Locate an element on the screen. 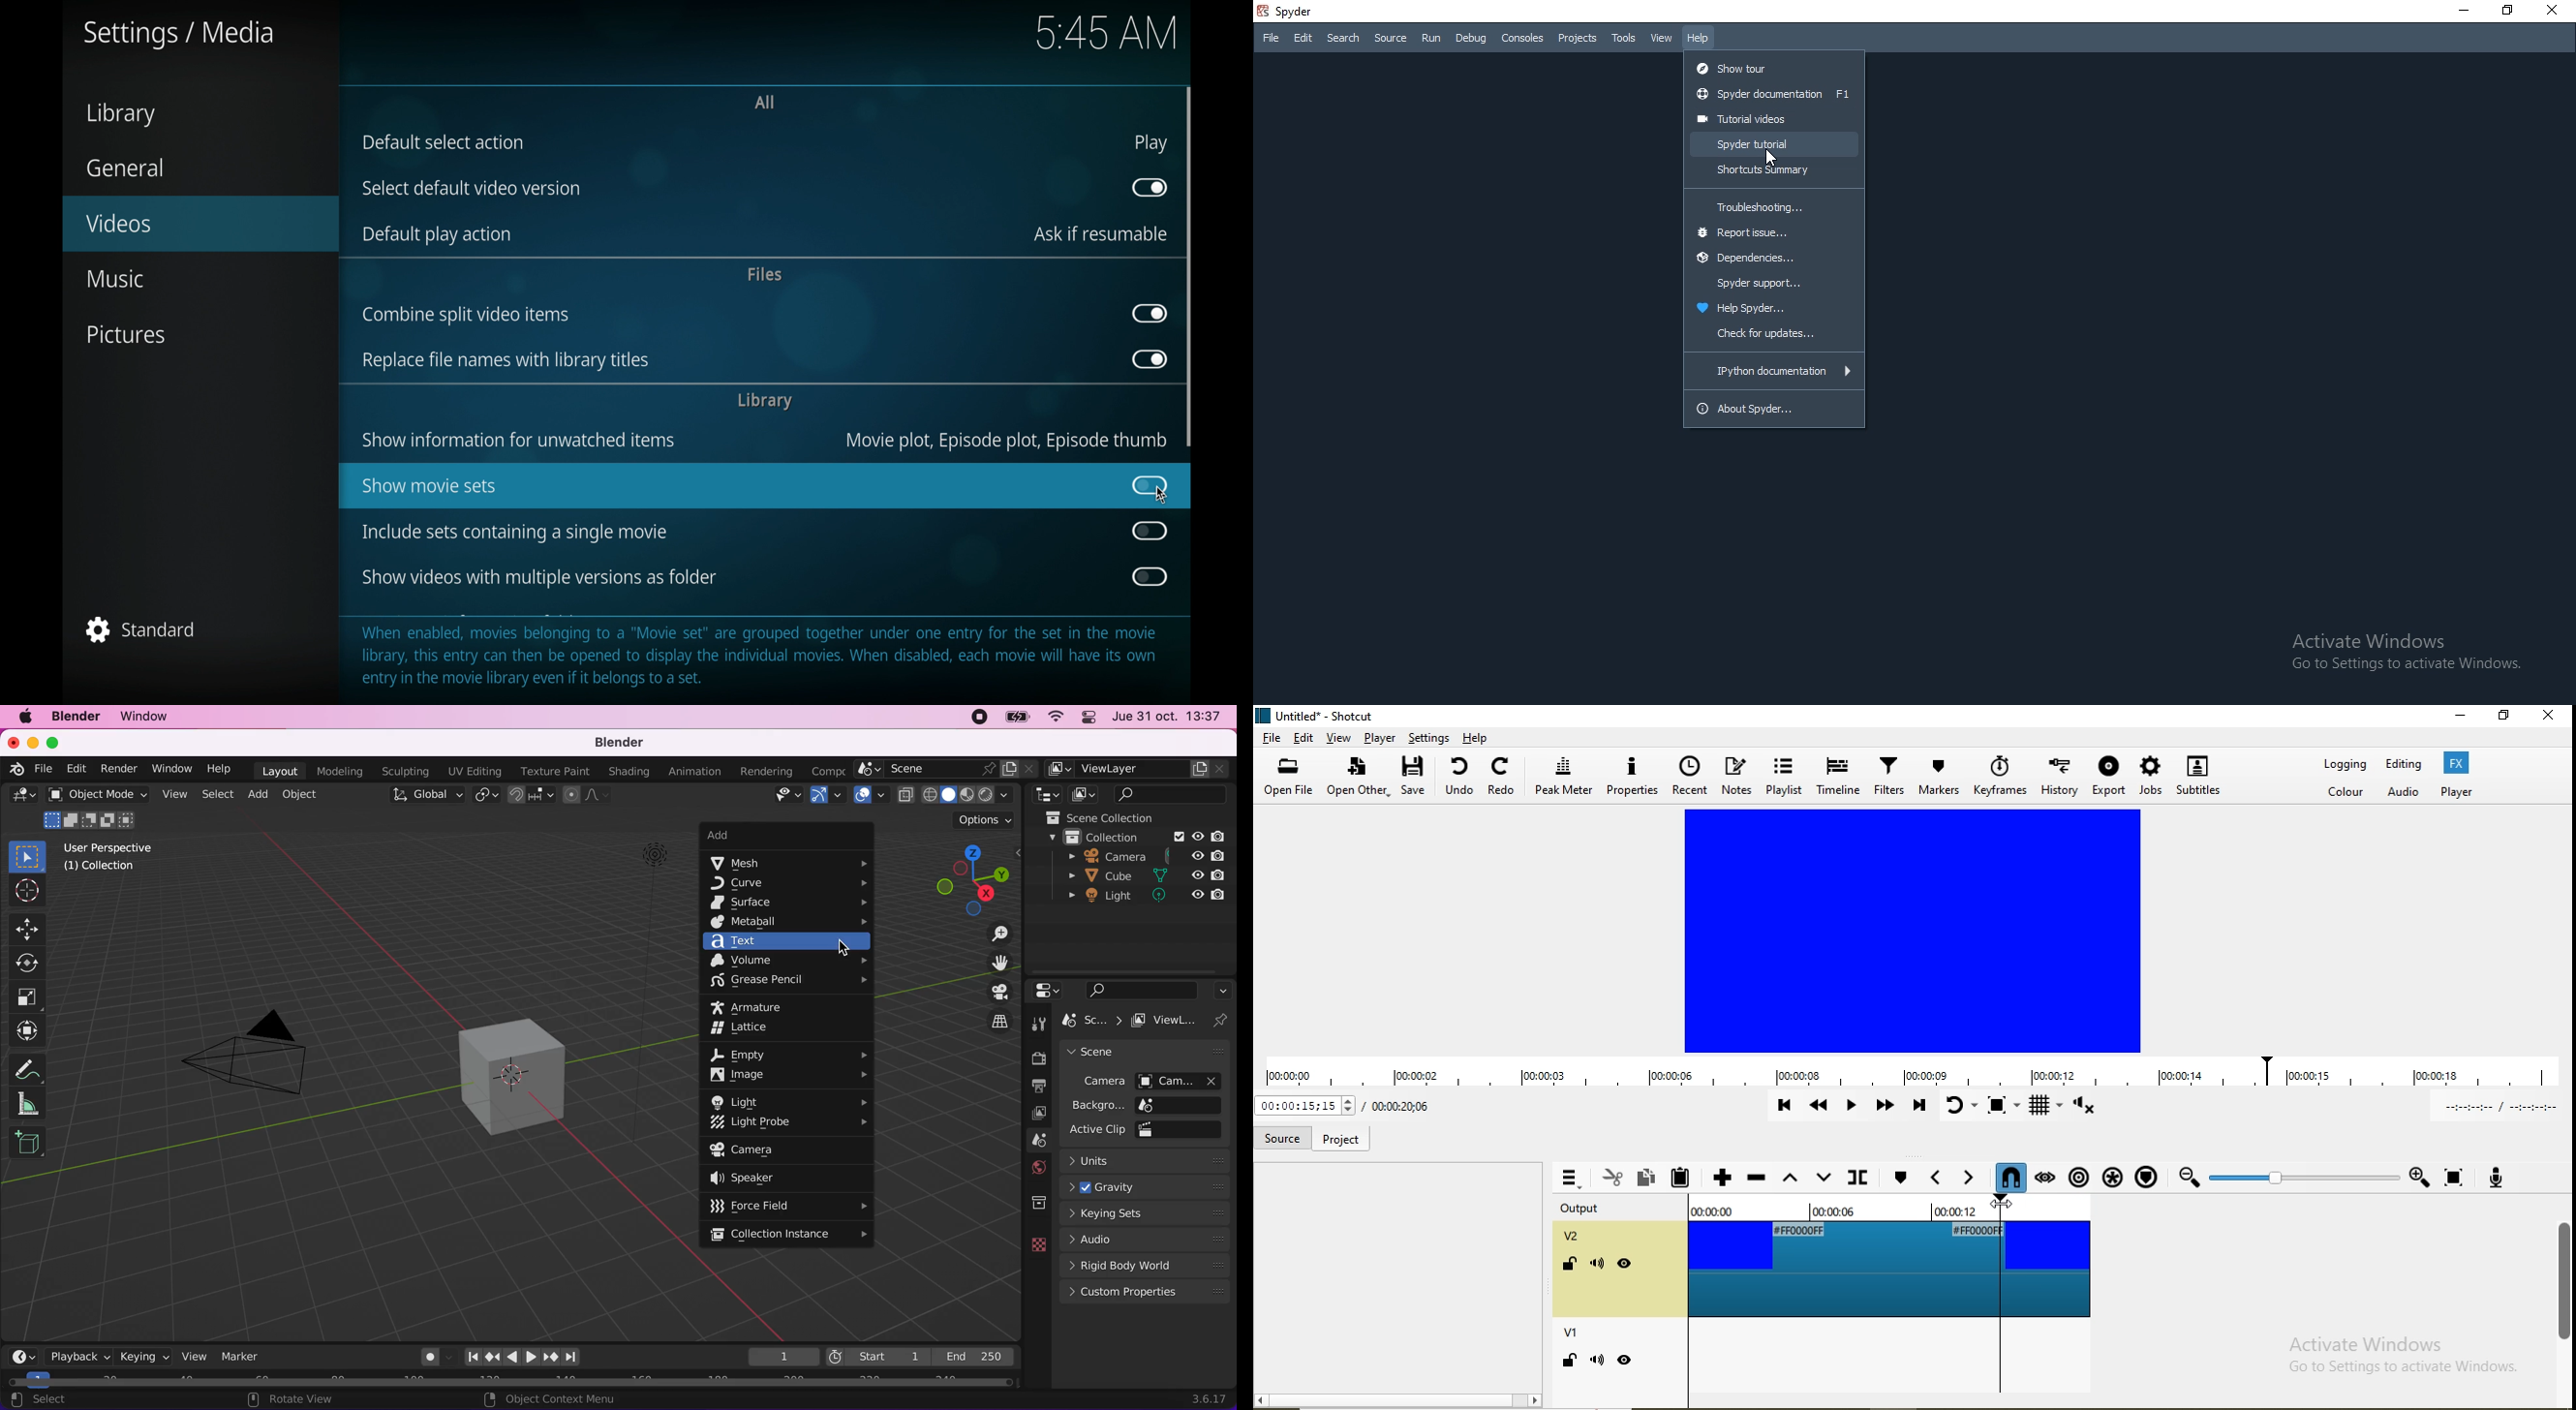 This screenshot has height=1428, width=2576. Restore is located at coordinates (2510, 12).